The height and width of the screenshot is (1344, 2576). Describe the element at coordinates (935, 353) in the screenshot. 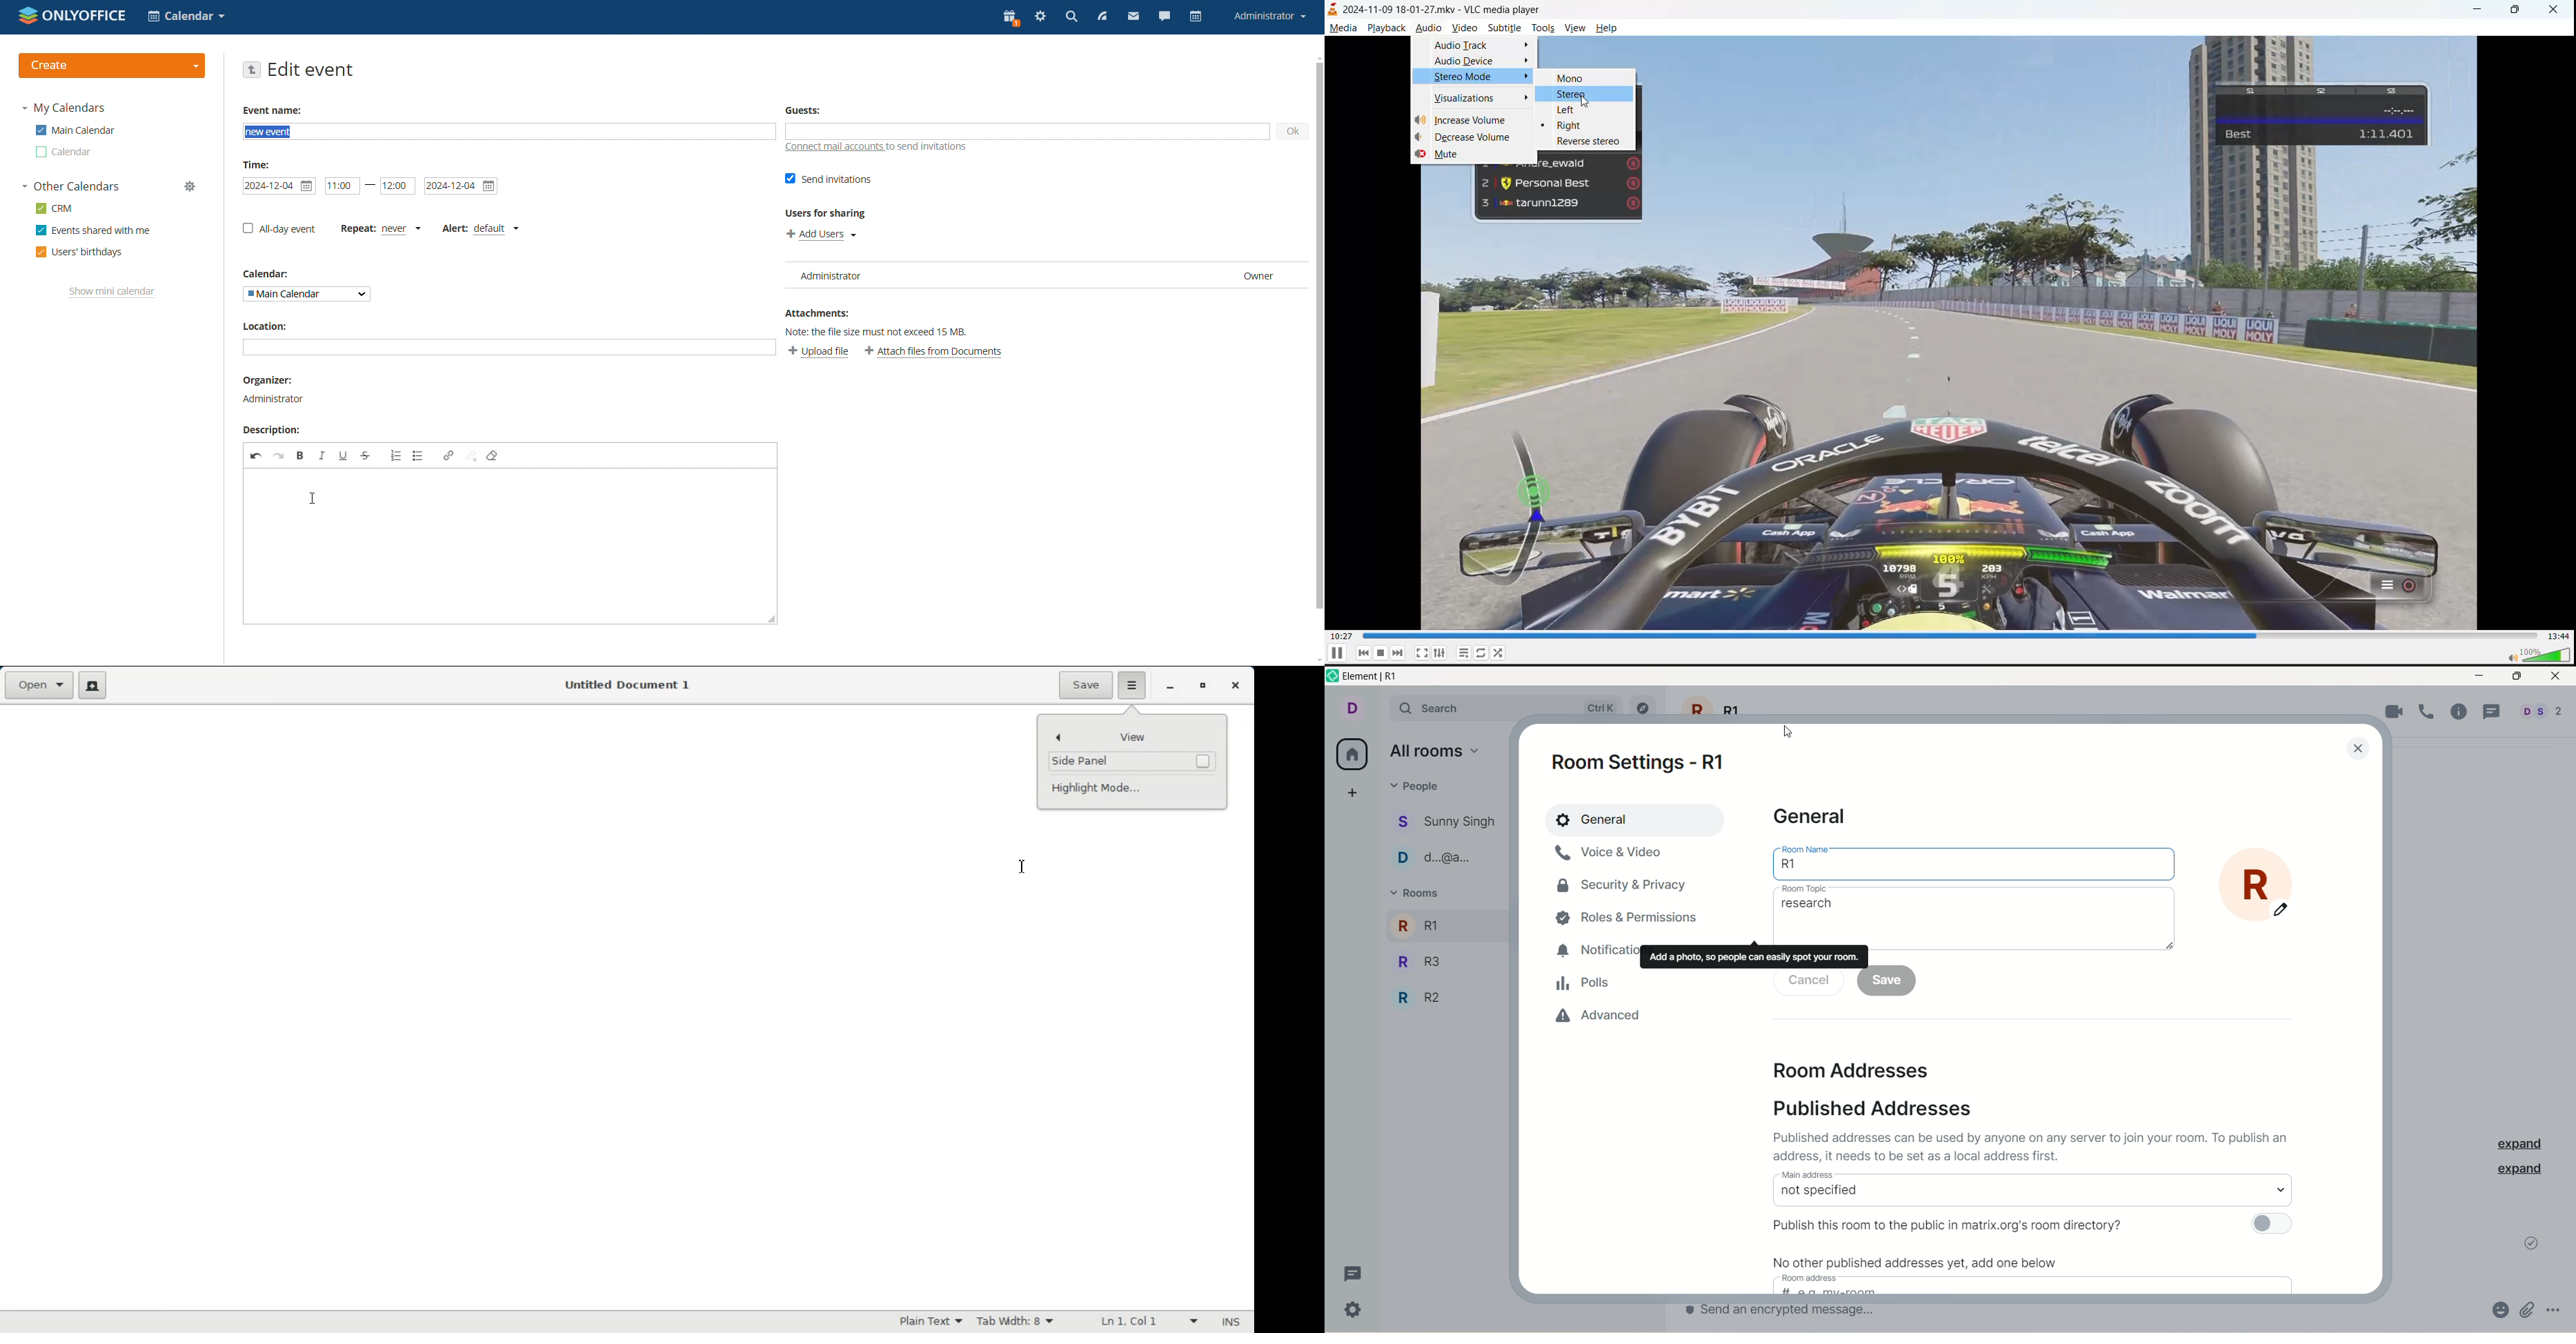

I see `attach file from documents` at that location.